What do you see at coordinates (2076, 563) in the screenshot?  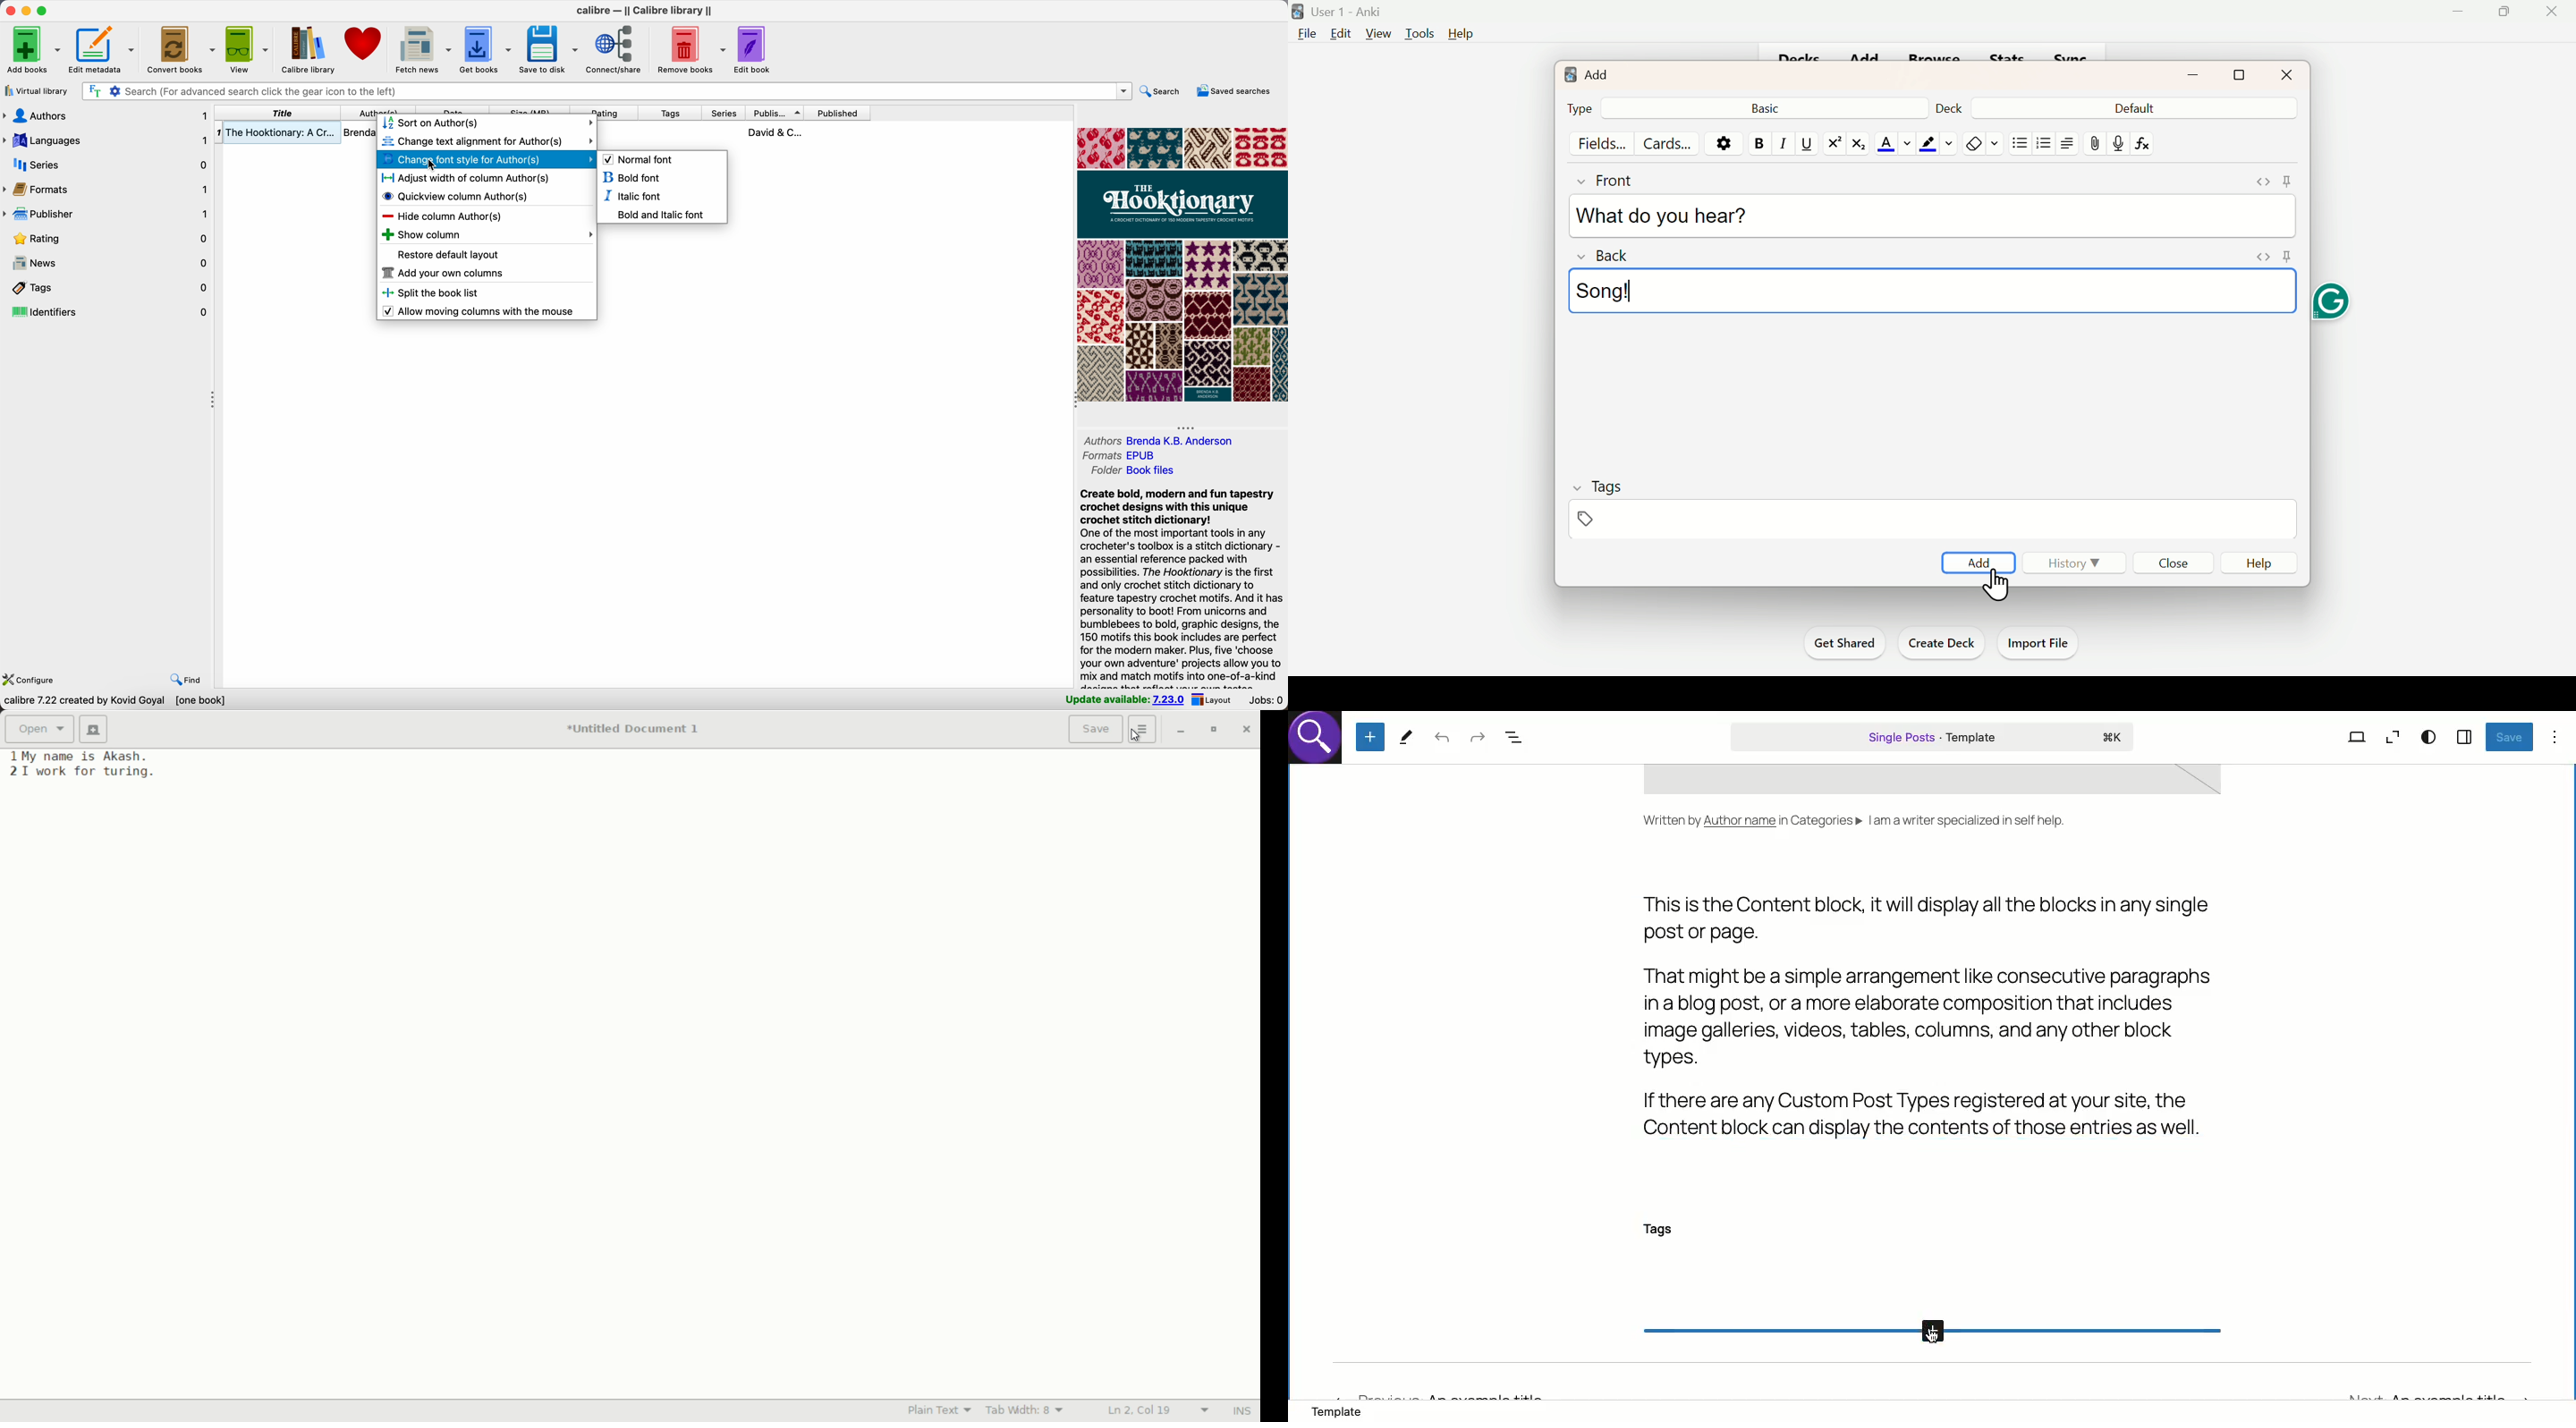 I see `History` at bounding box center [2076, 563].